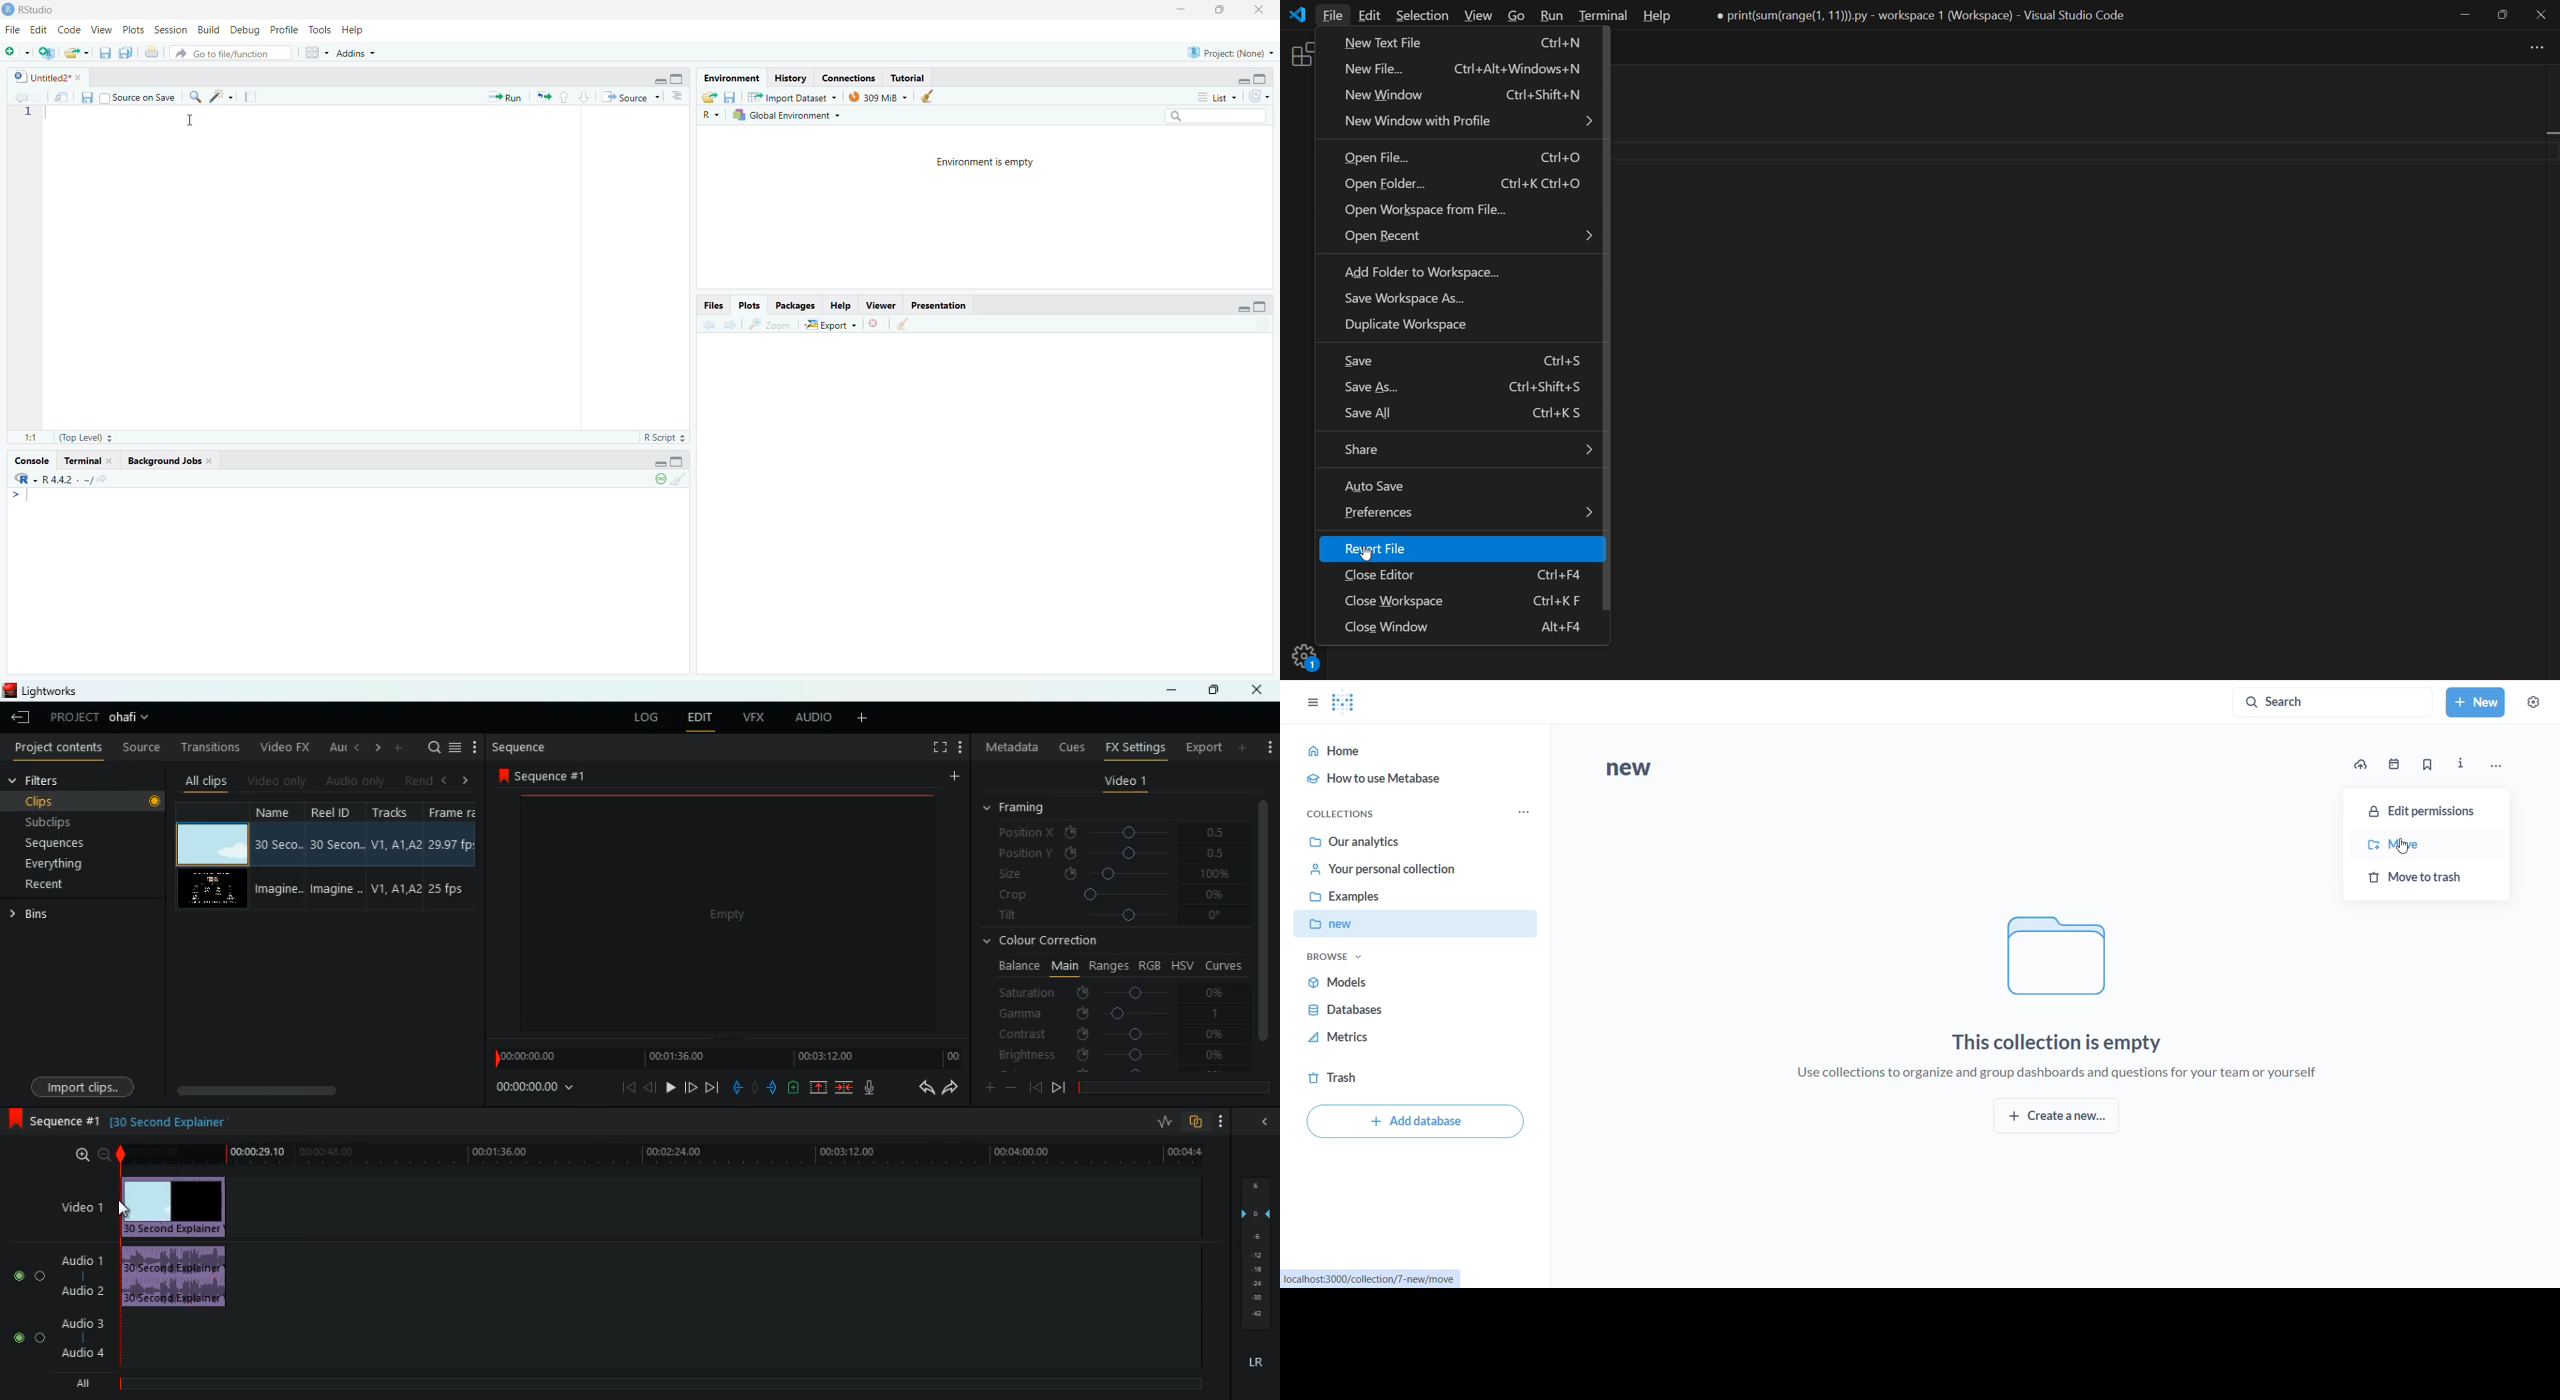 Image resolution: width=2576 pixels, height=1400 pixels. Describe the element at coordinates (678, 78) in the screenshot. I see `maximise` at that location.